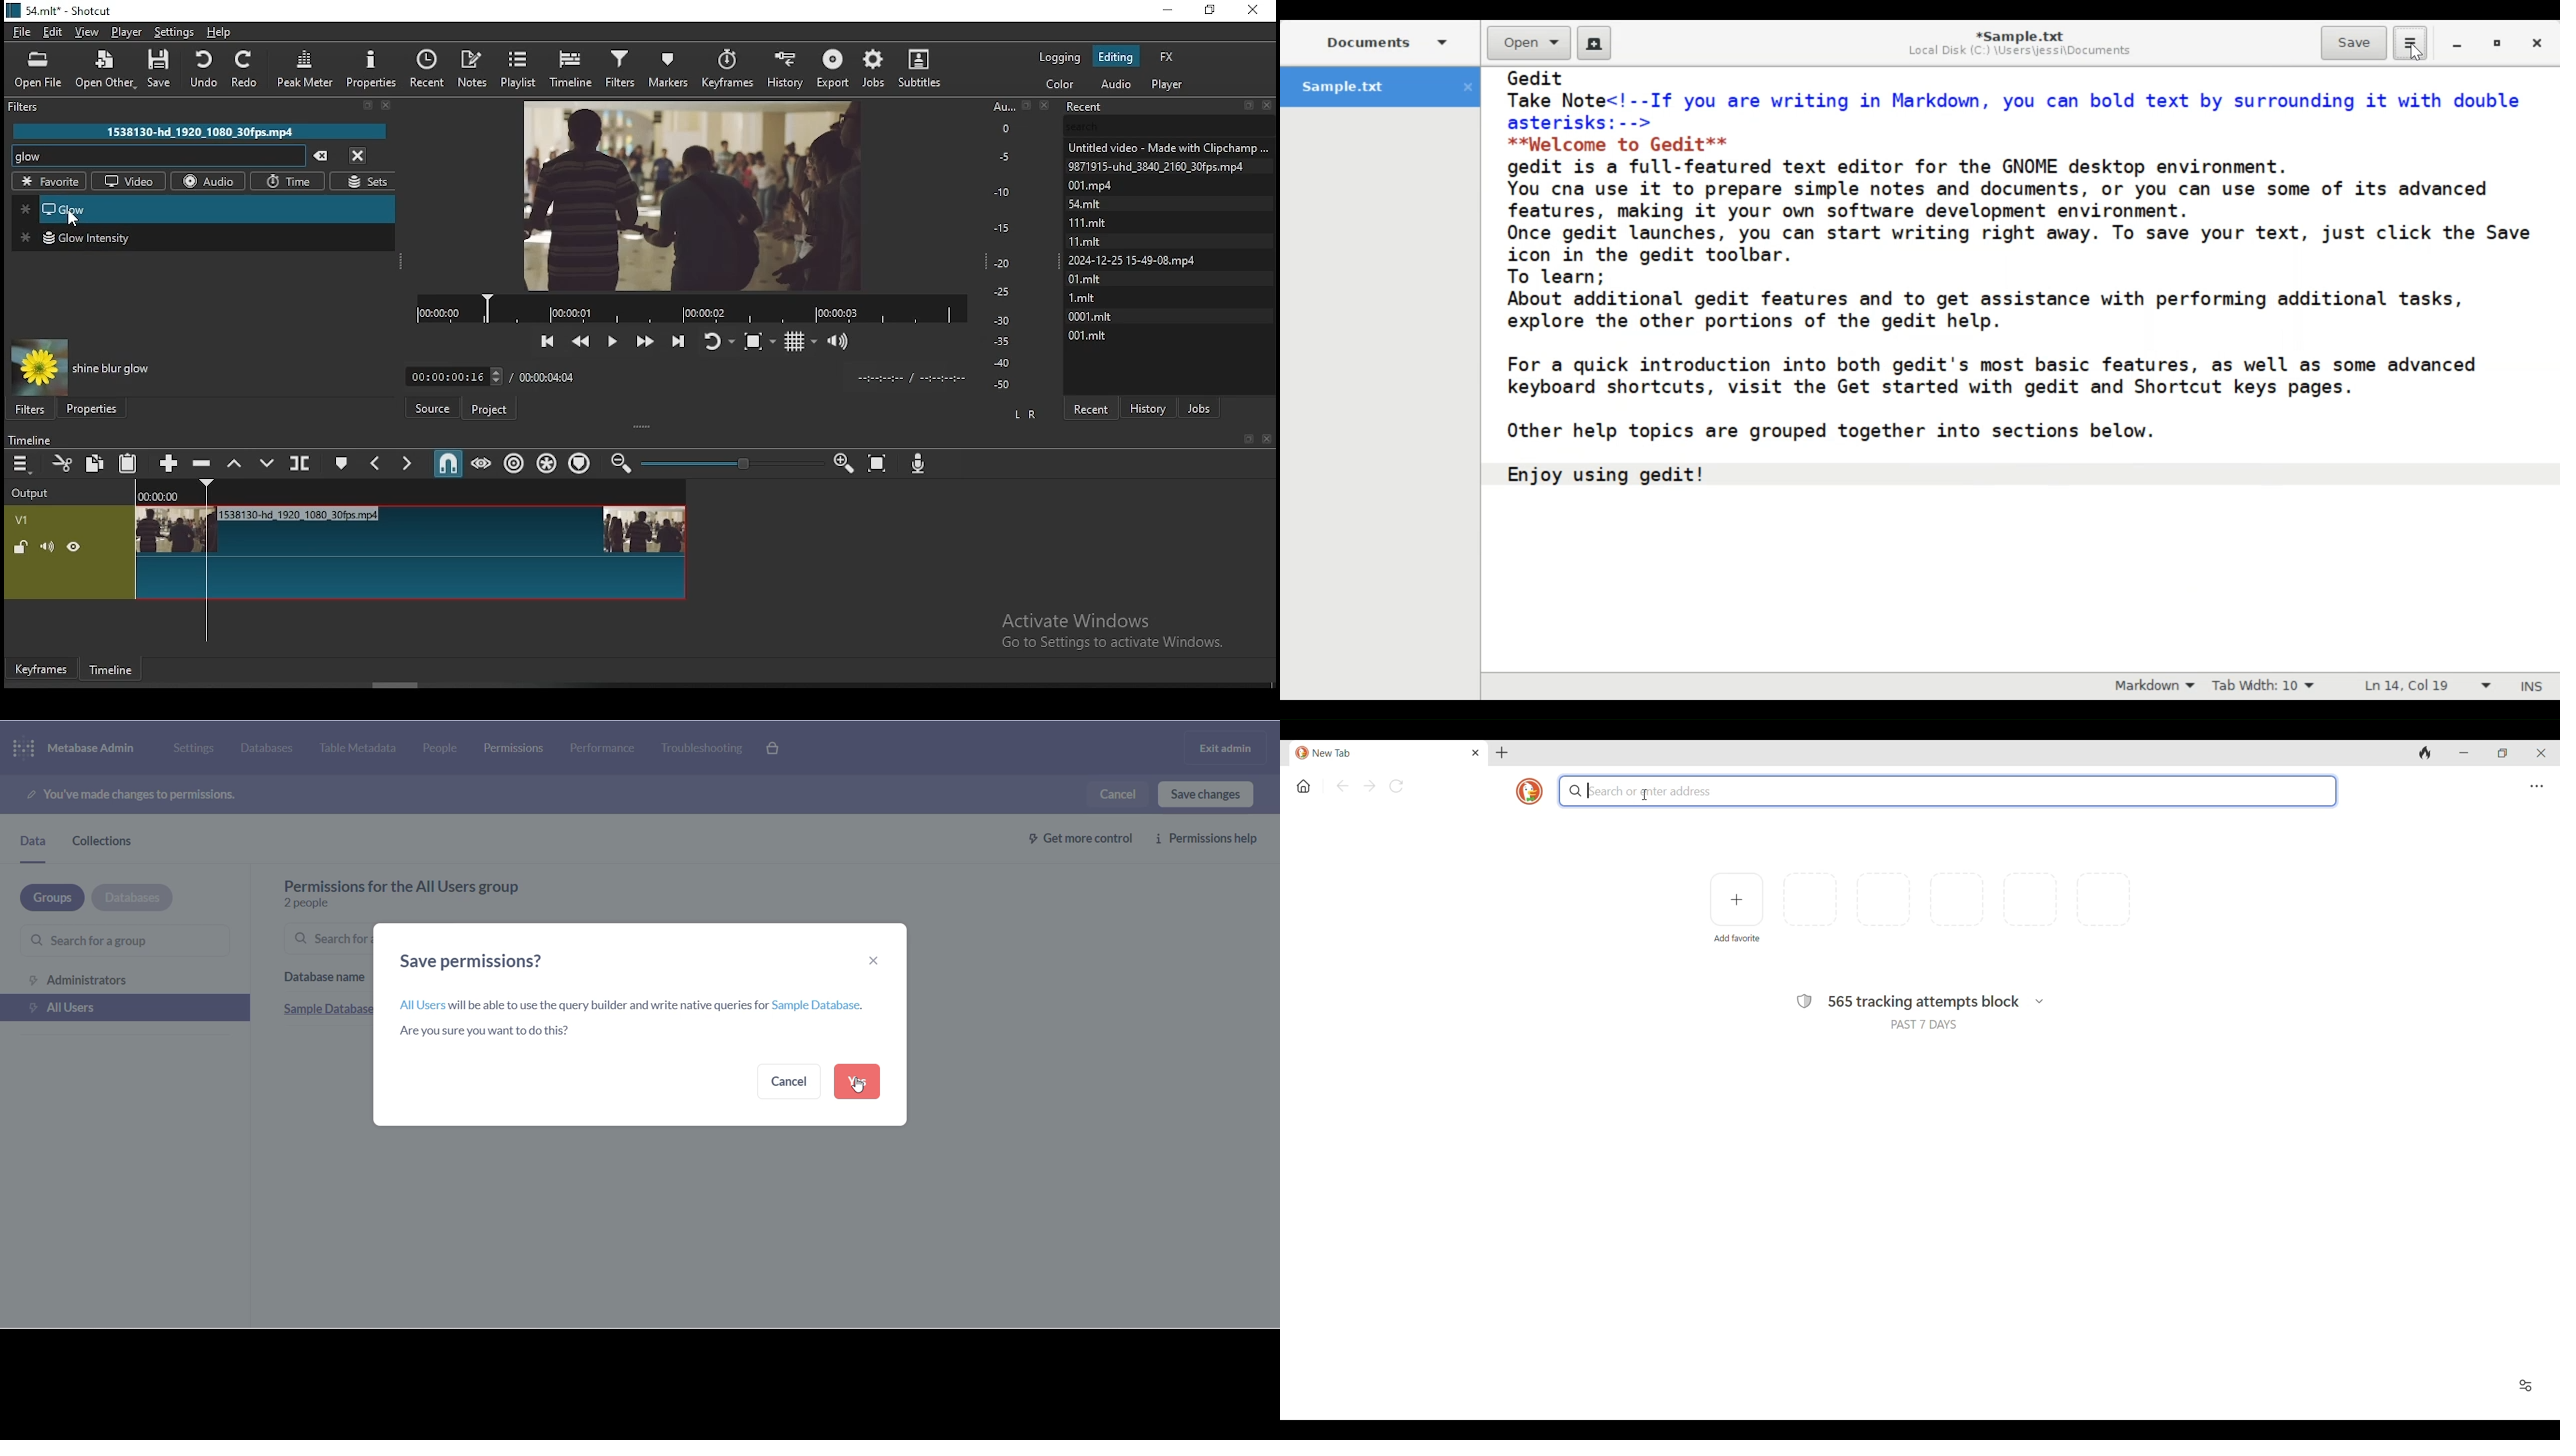 This screenshot has width=2576, height=1456. What do you see at coordinates (1169, 107) in the screenshot?
I see `Recent` at bounding box center [1169, 107].